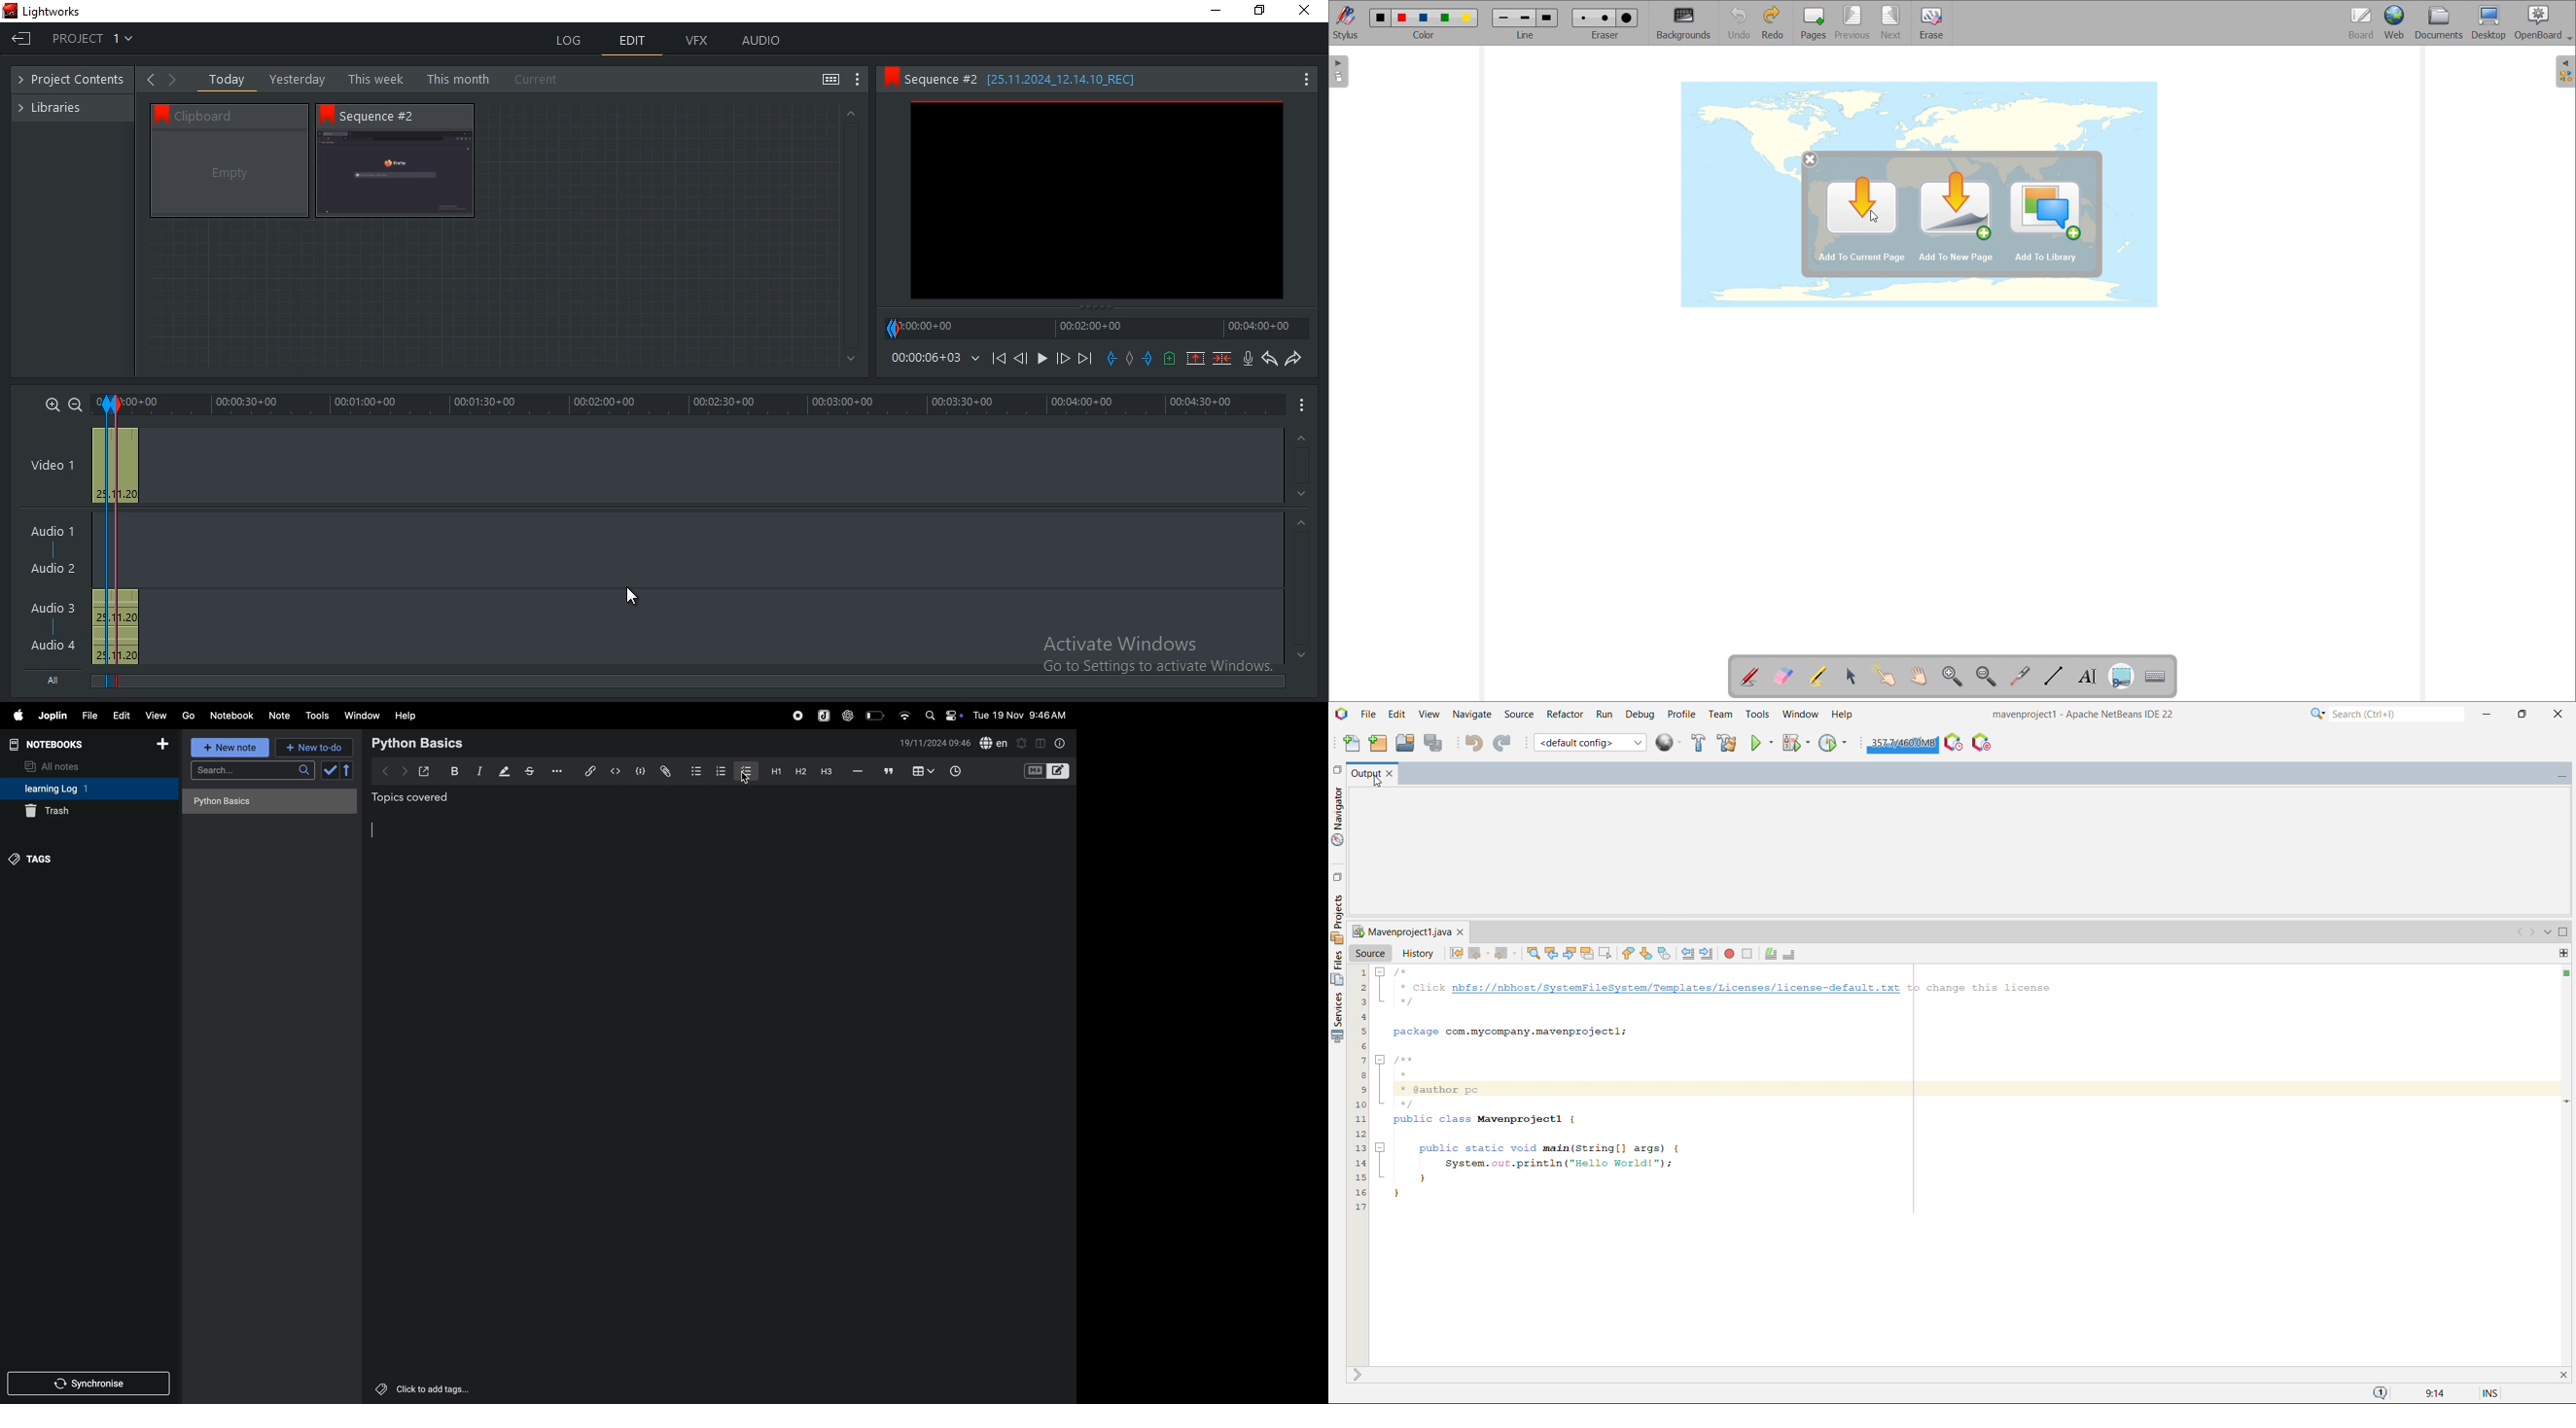 This screenshot has height=1428, width=2576. What do you see at coordinates (589, 771) in the screenshot?
I see `hyper link` at bounding box center [589, 771].